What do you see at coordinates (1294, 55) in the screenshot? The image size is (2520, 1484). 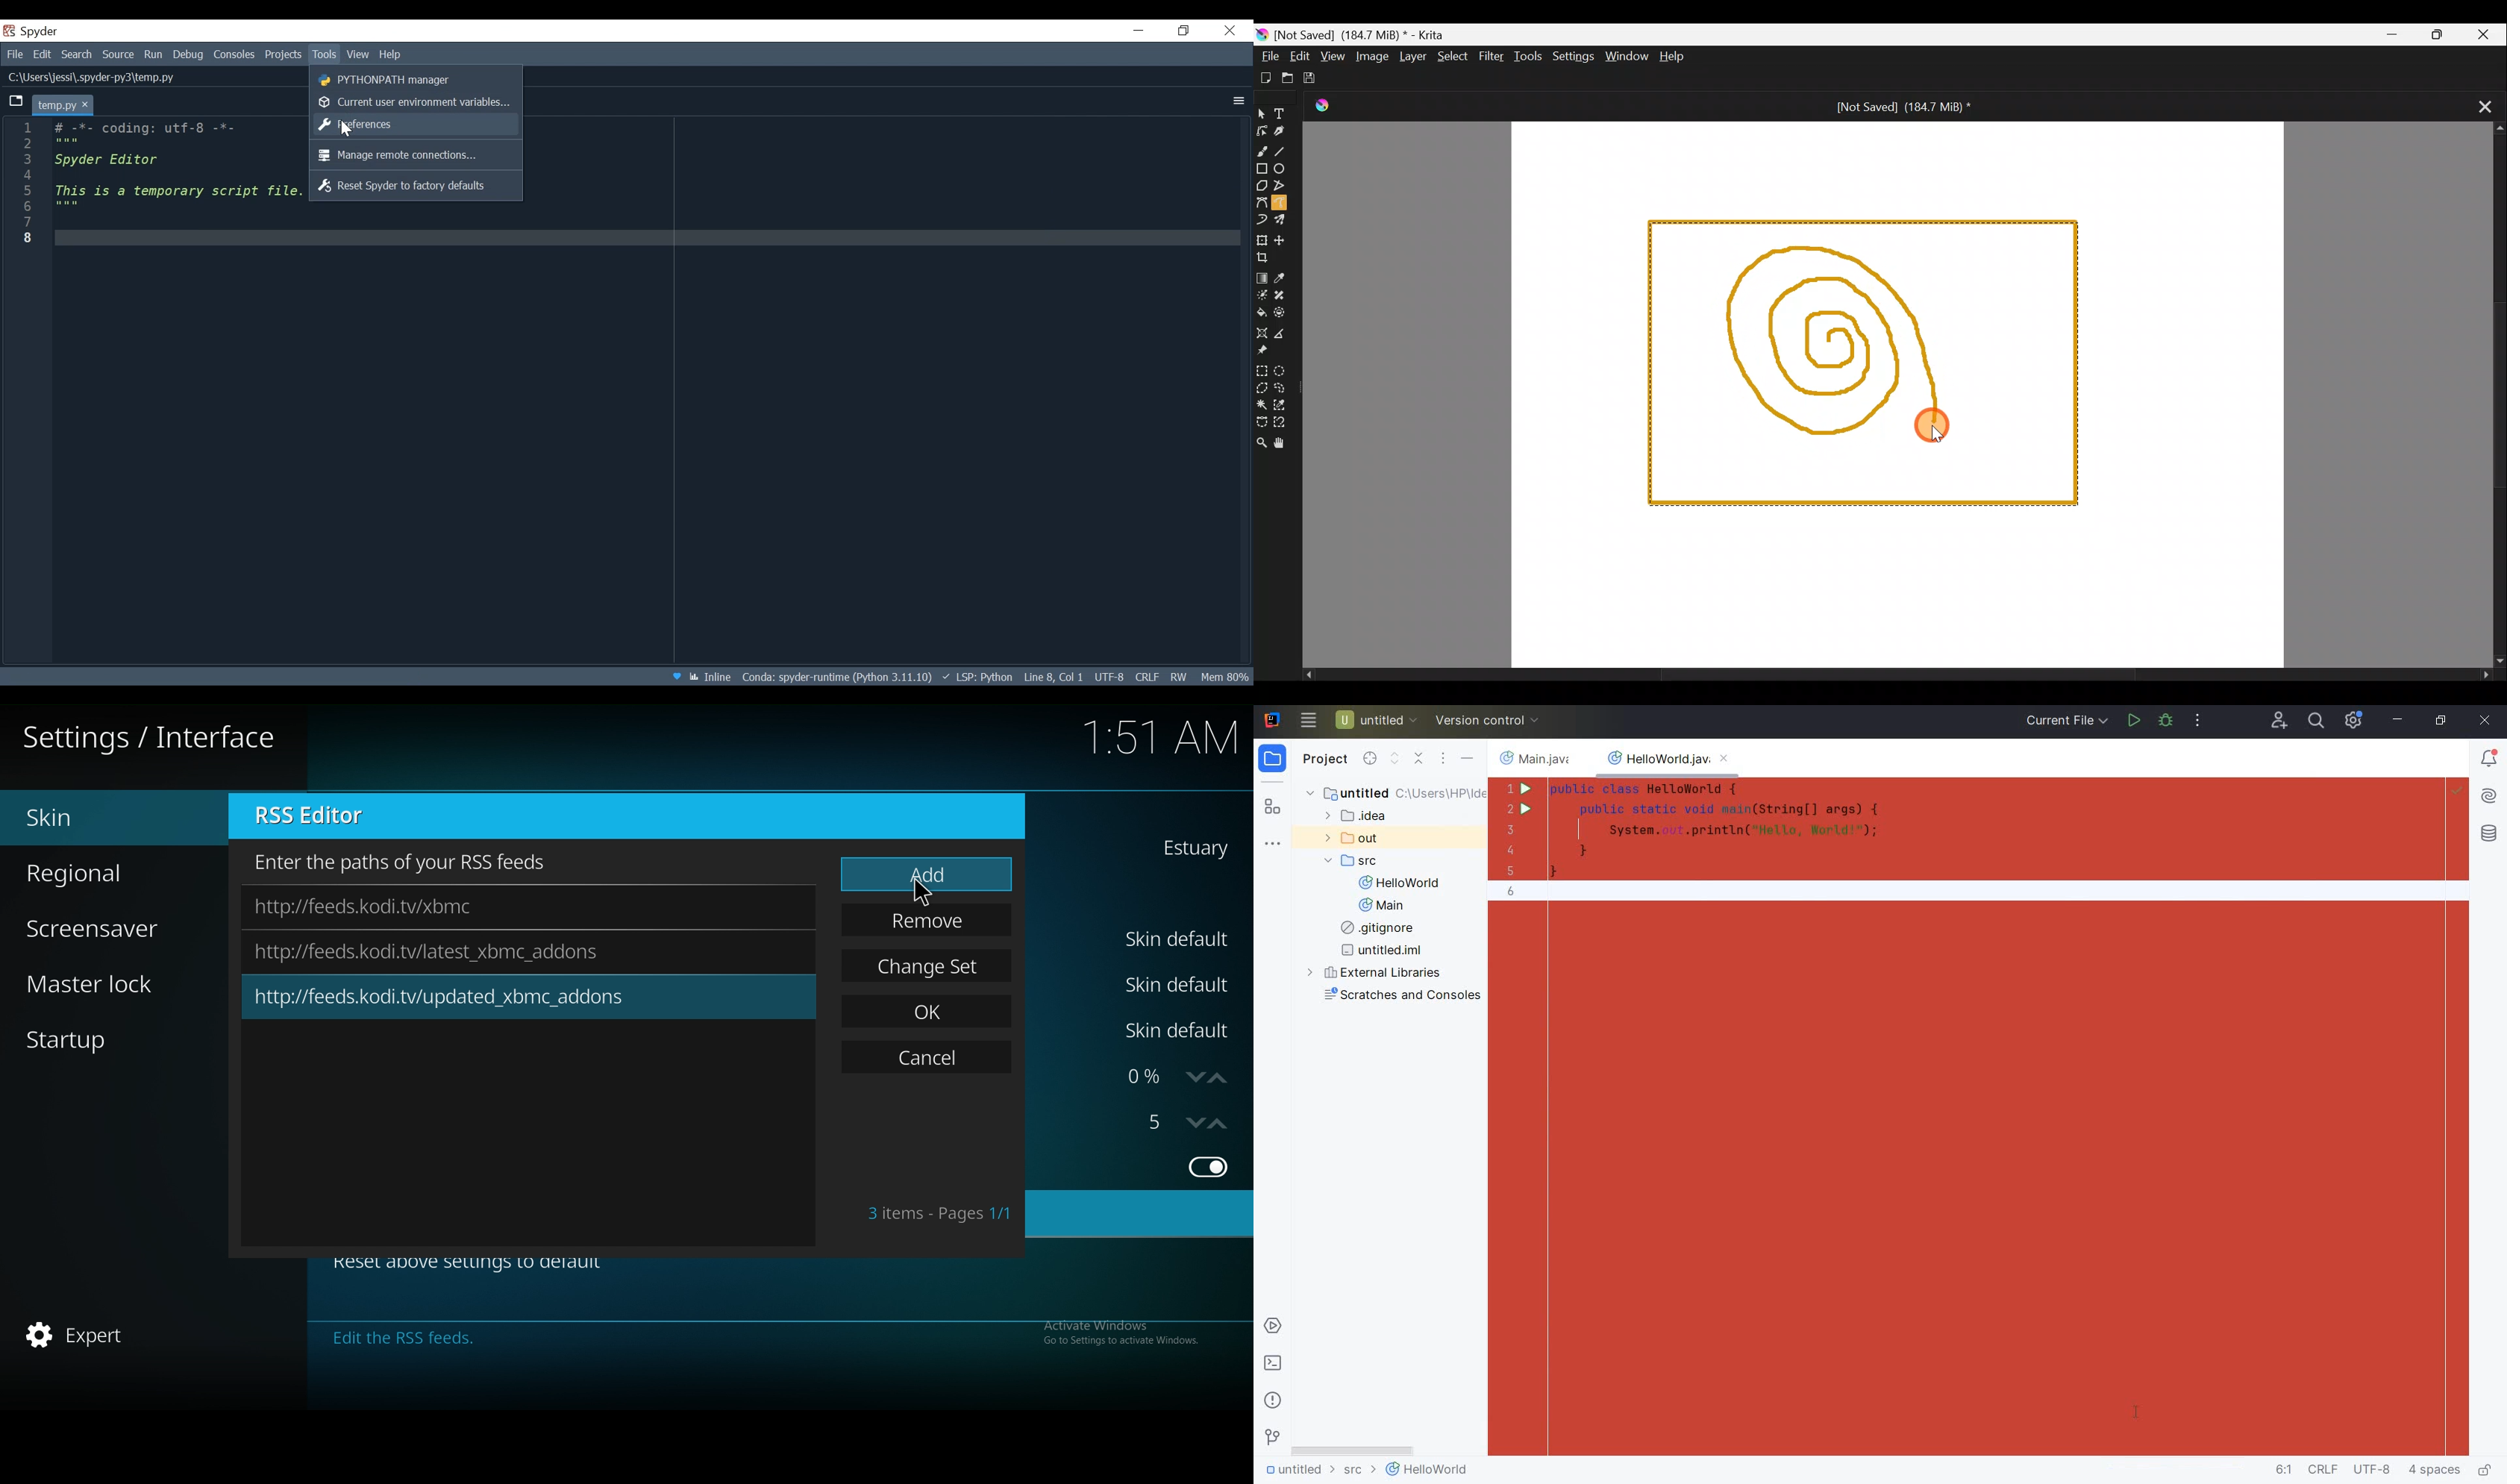 I see `Edit` at bounding box center [1294, 55].